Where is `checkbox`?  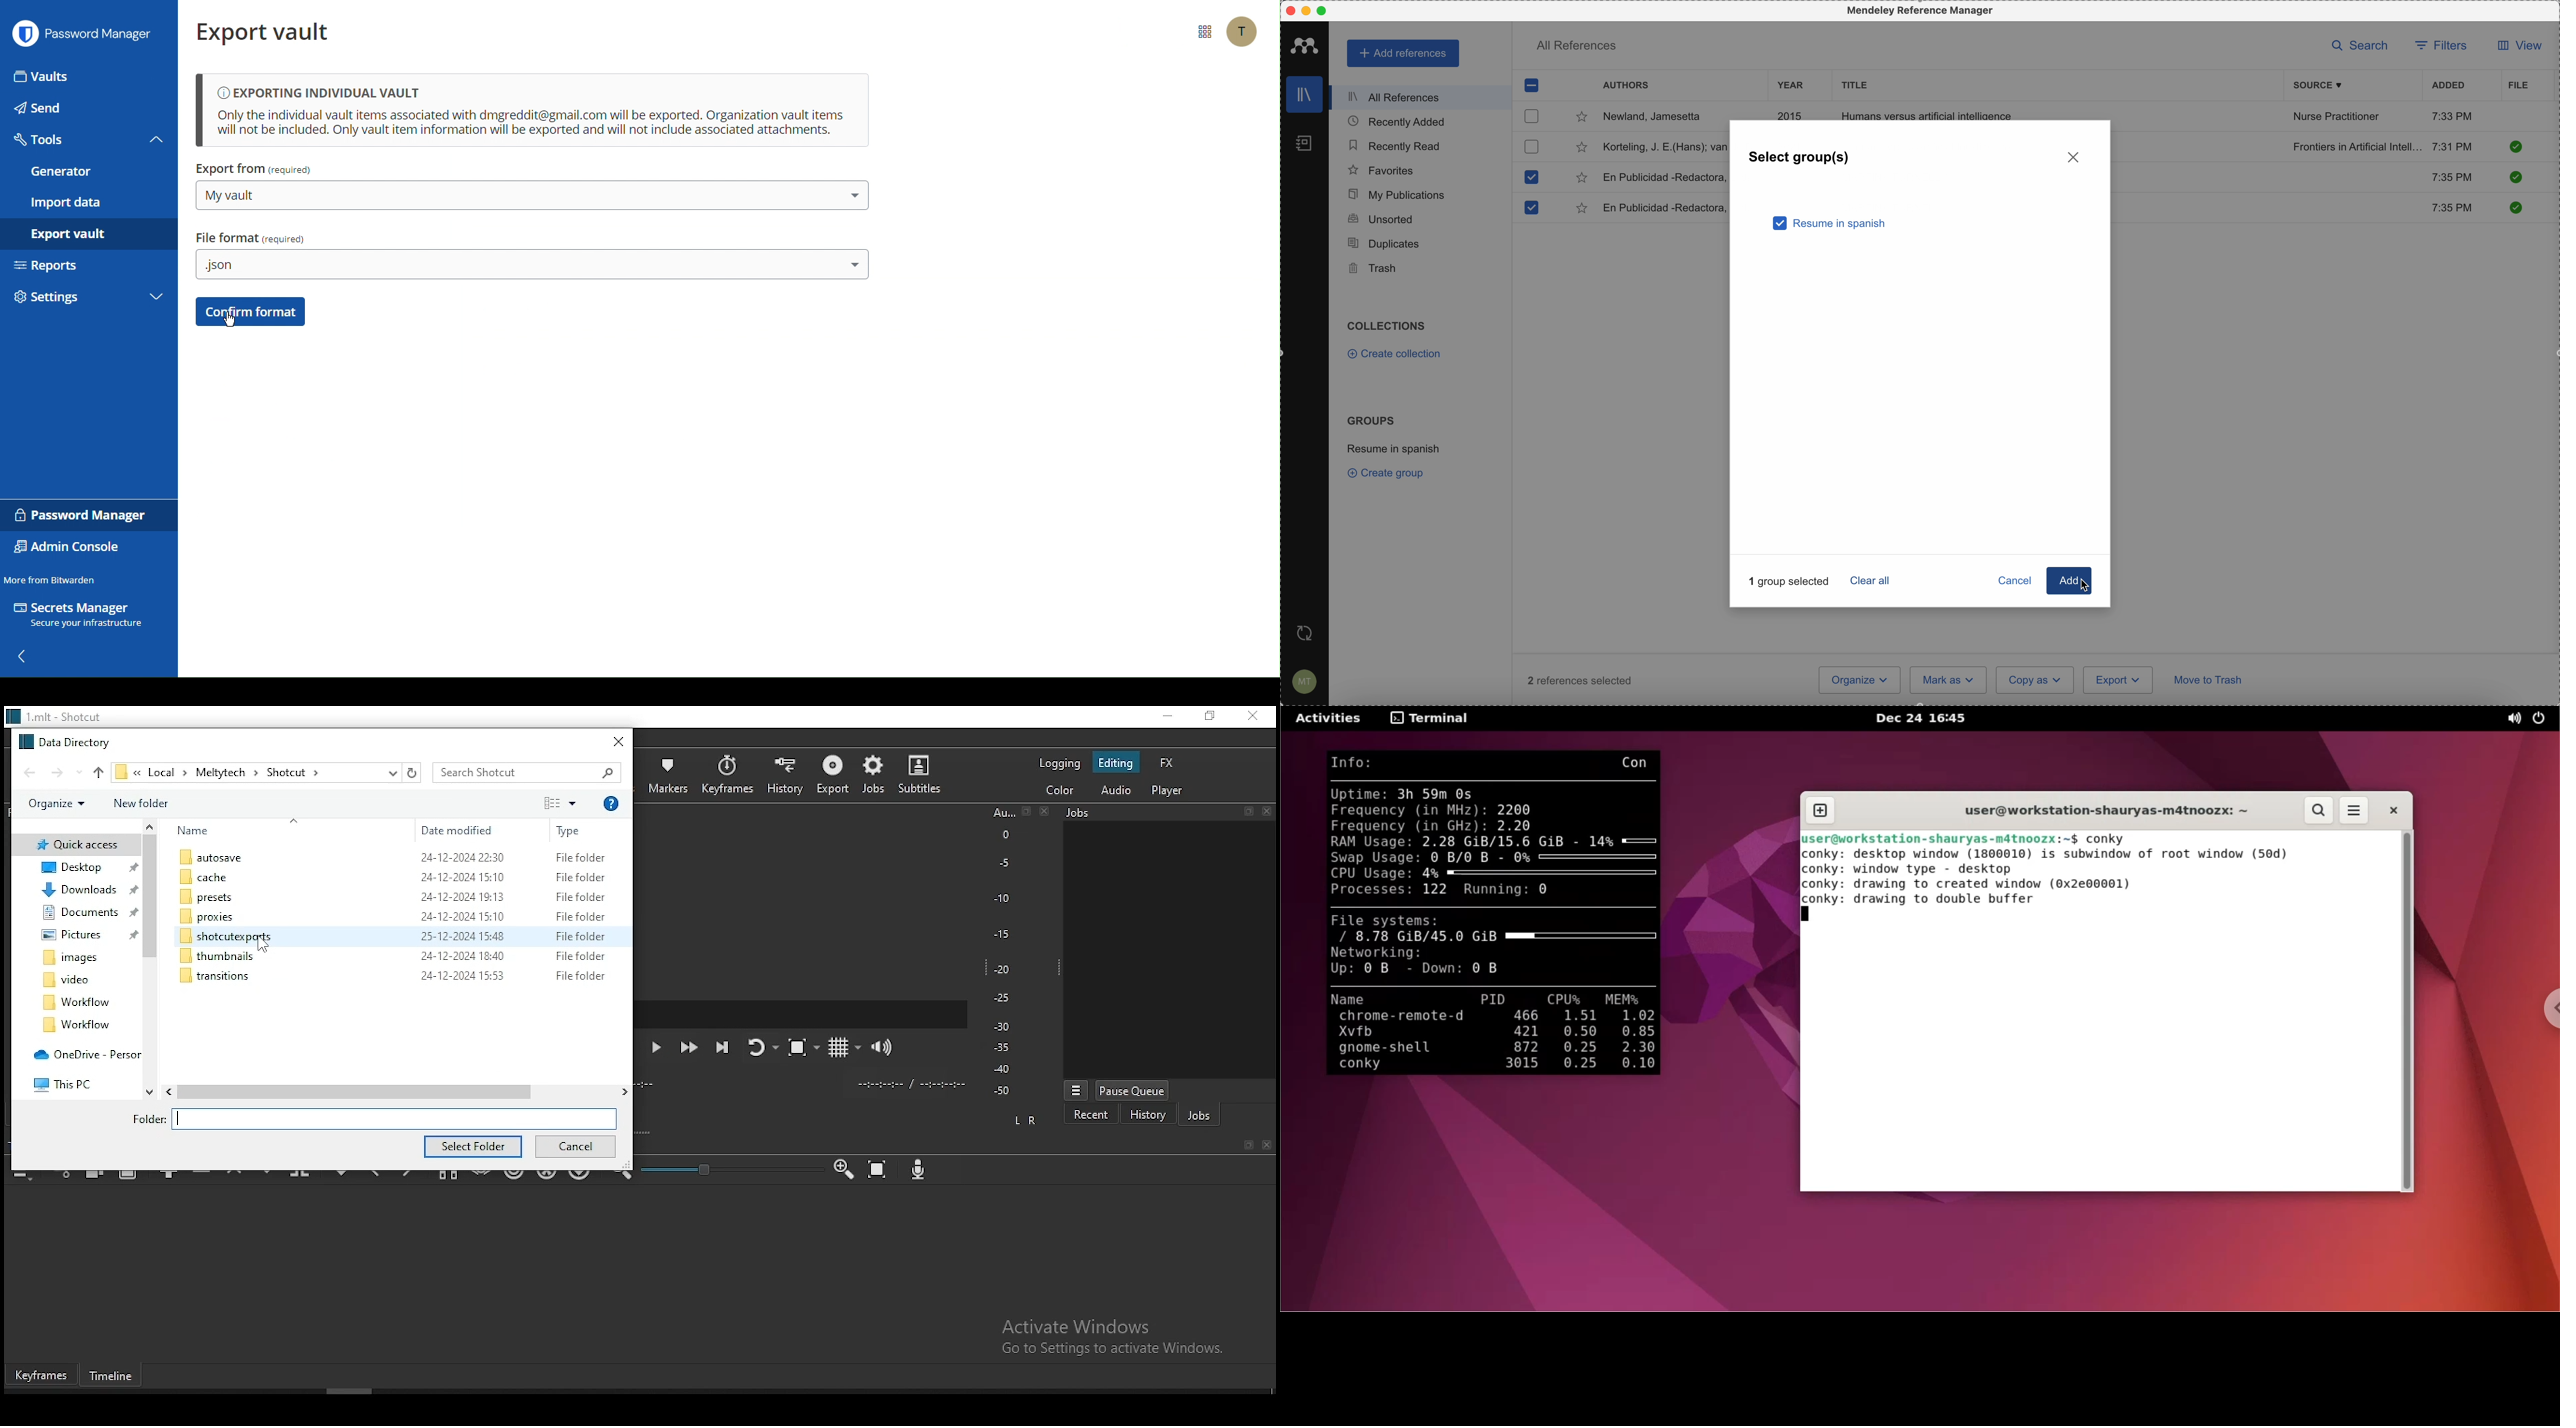 checkbox is located at coordinates (1530, 146).